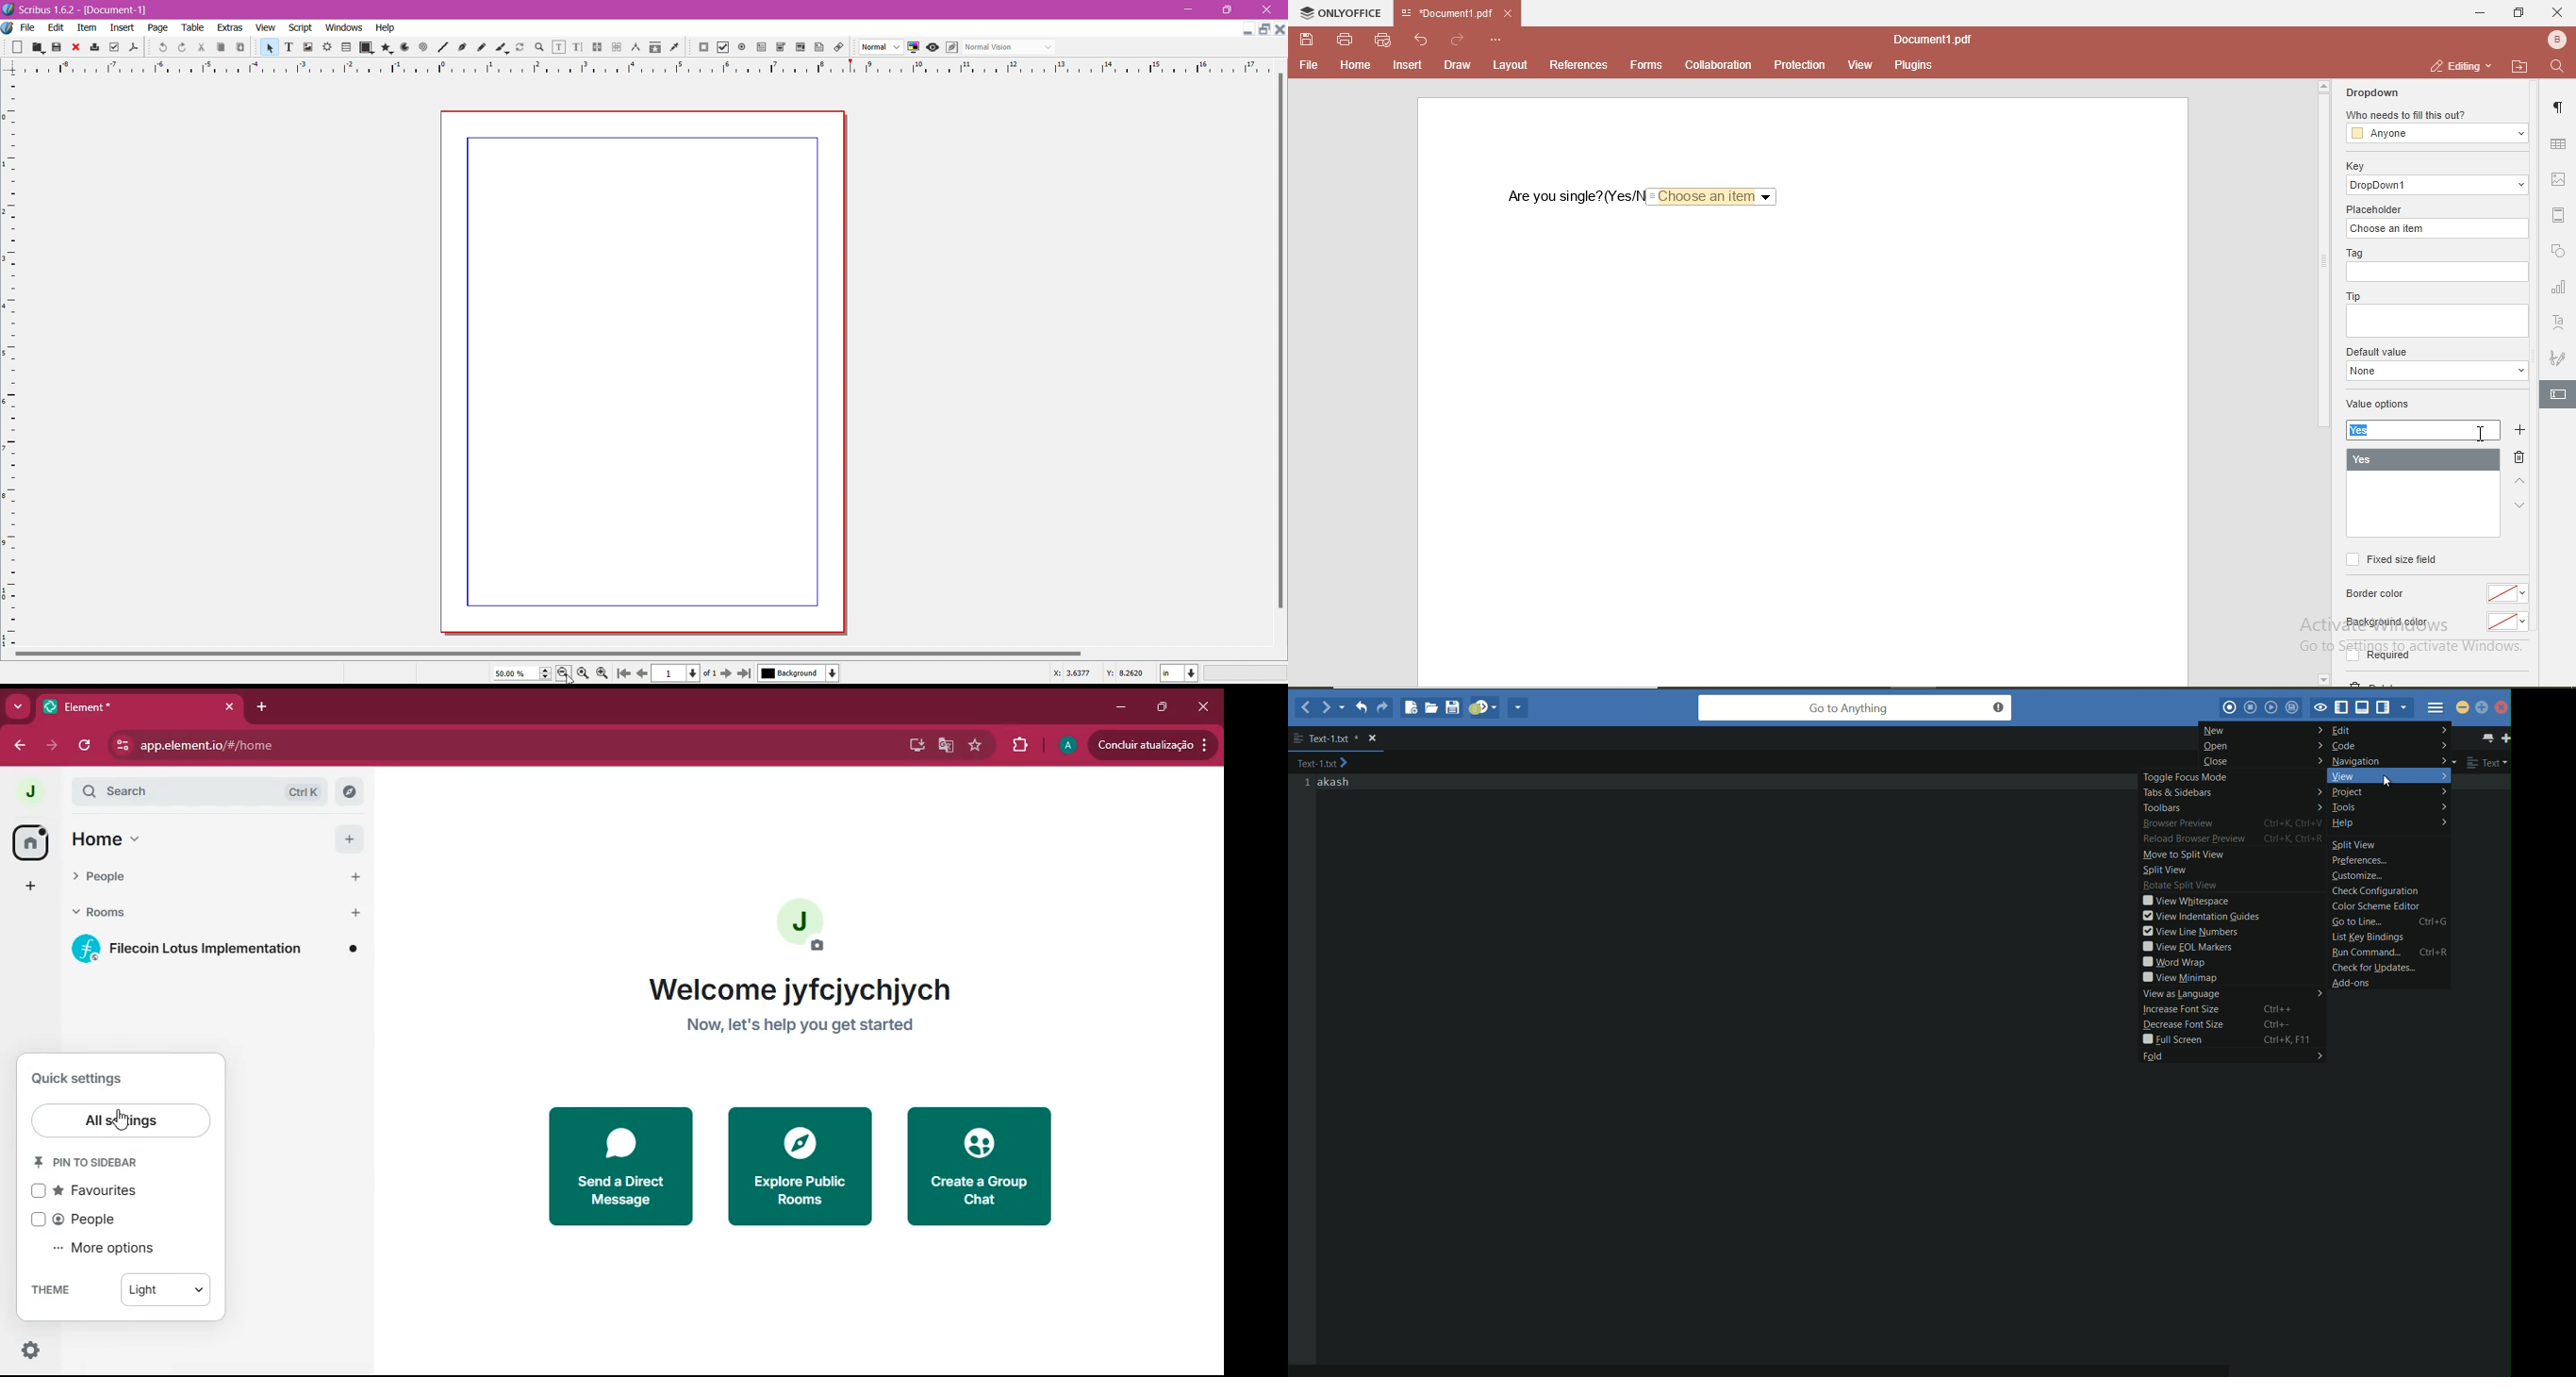 The image size is (2576, 1400). I want to click on document, so click(1930, 39).